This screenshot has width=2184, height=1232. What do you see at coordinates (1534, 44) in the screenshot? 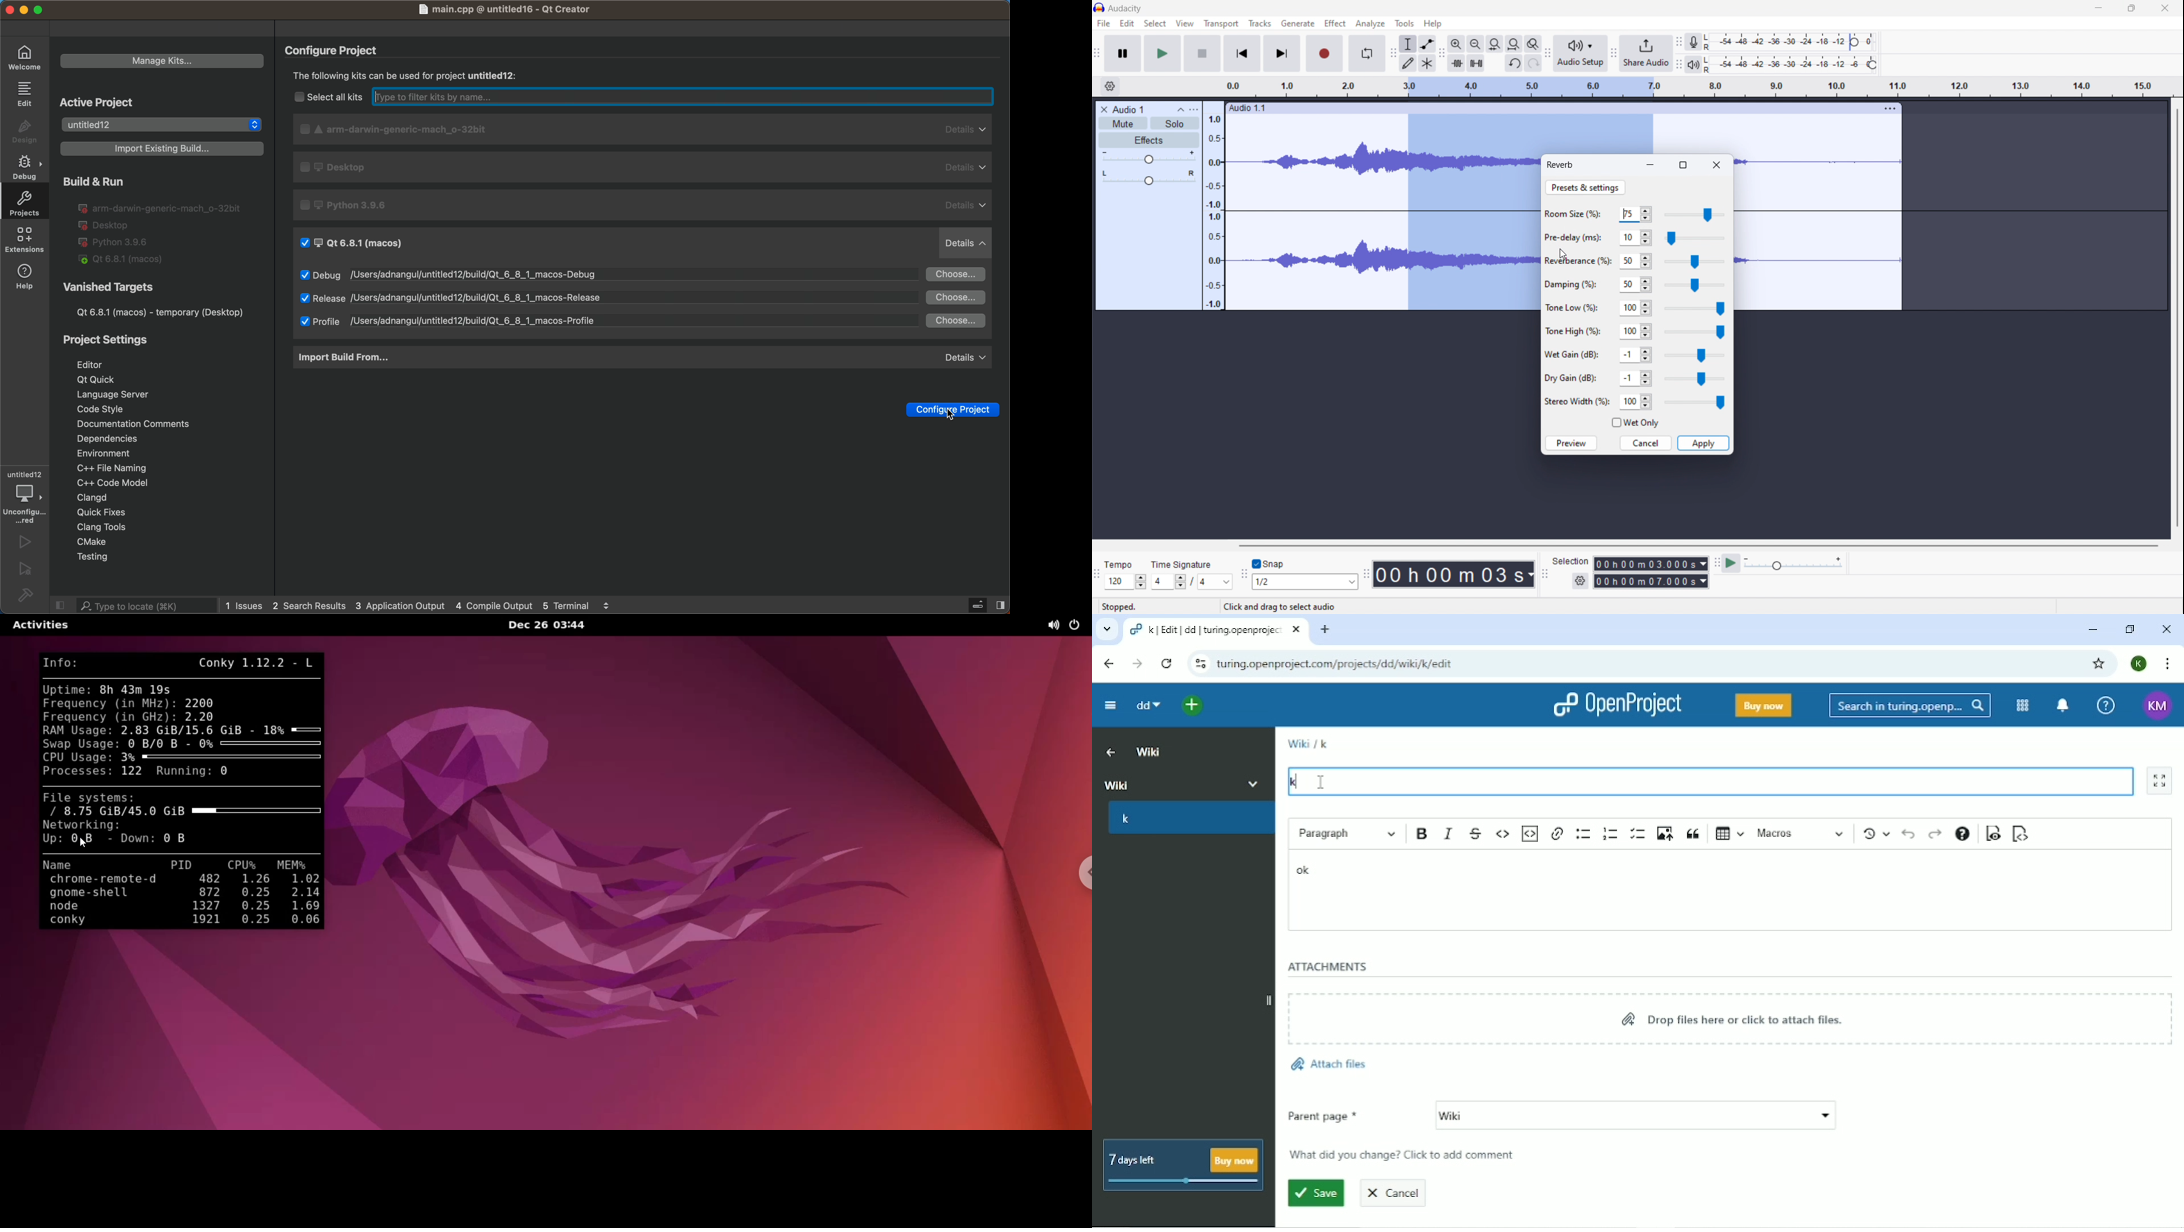
I see `zoom toggle` at bounding box center [1534, 44].